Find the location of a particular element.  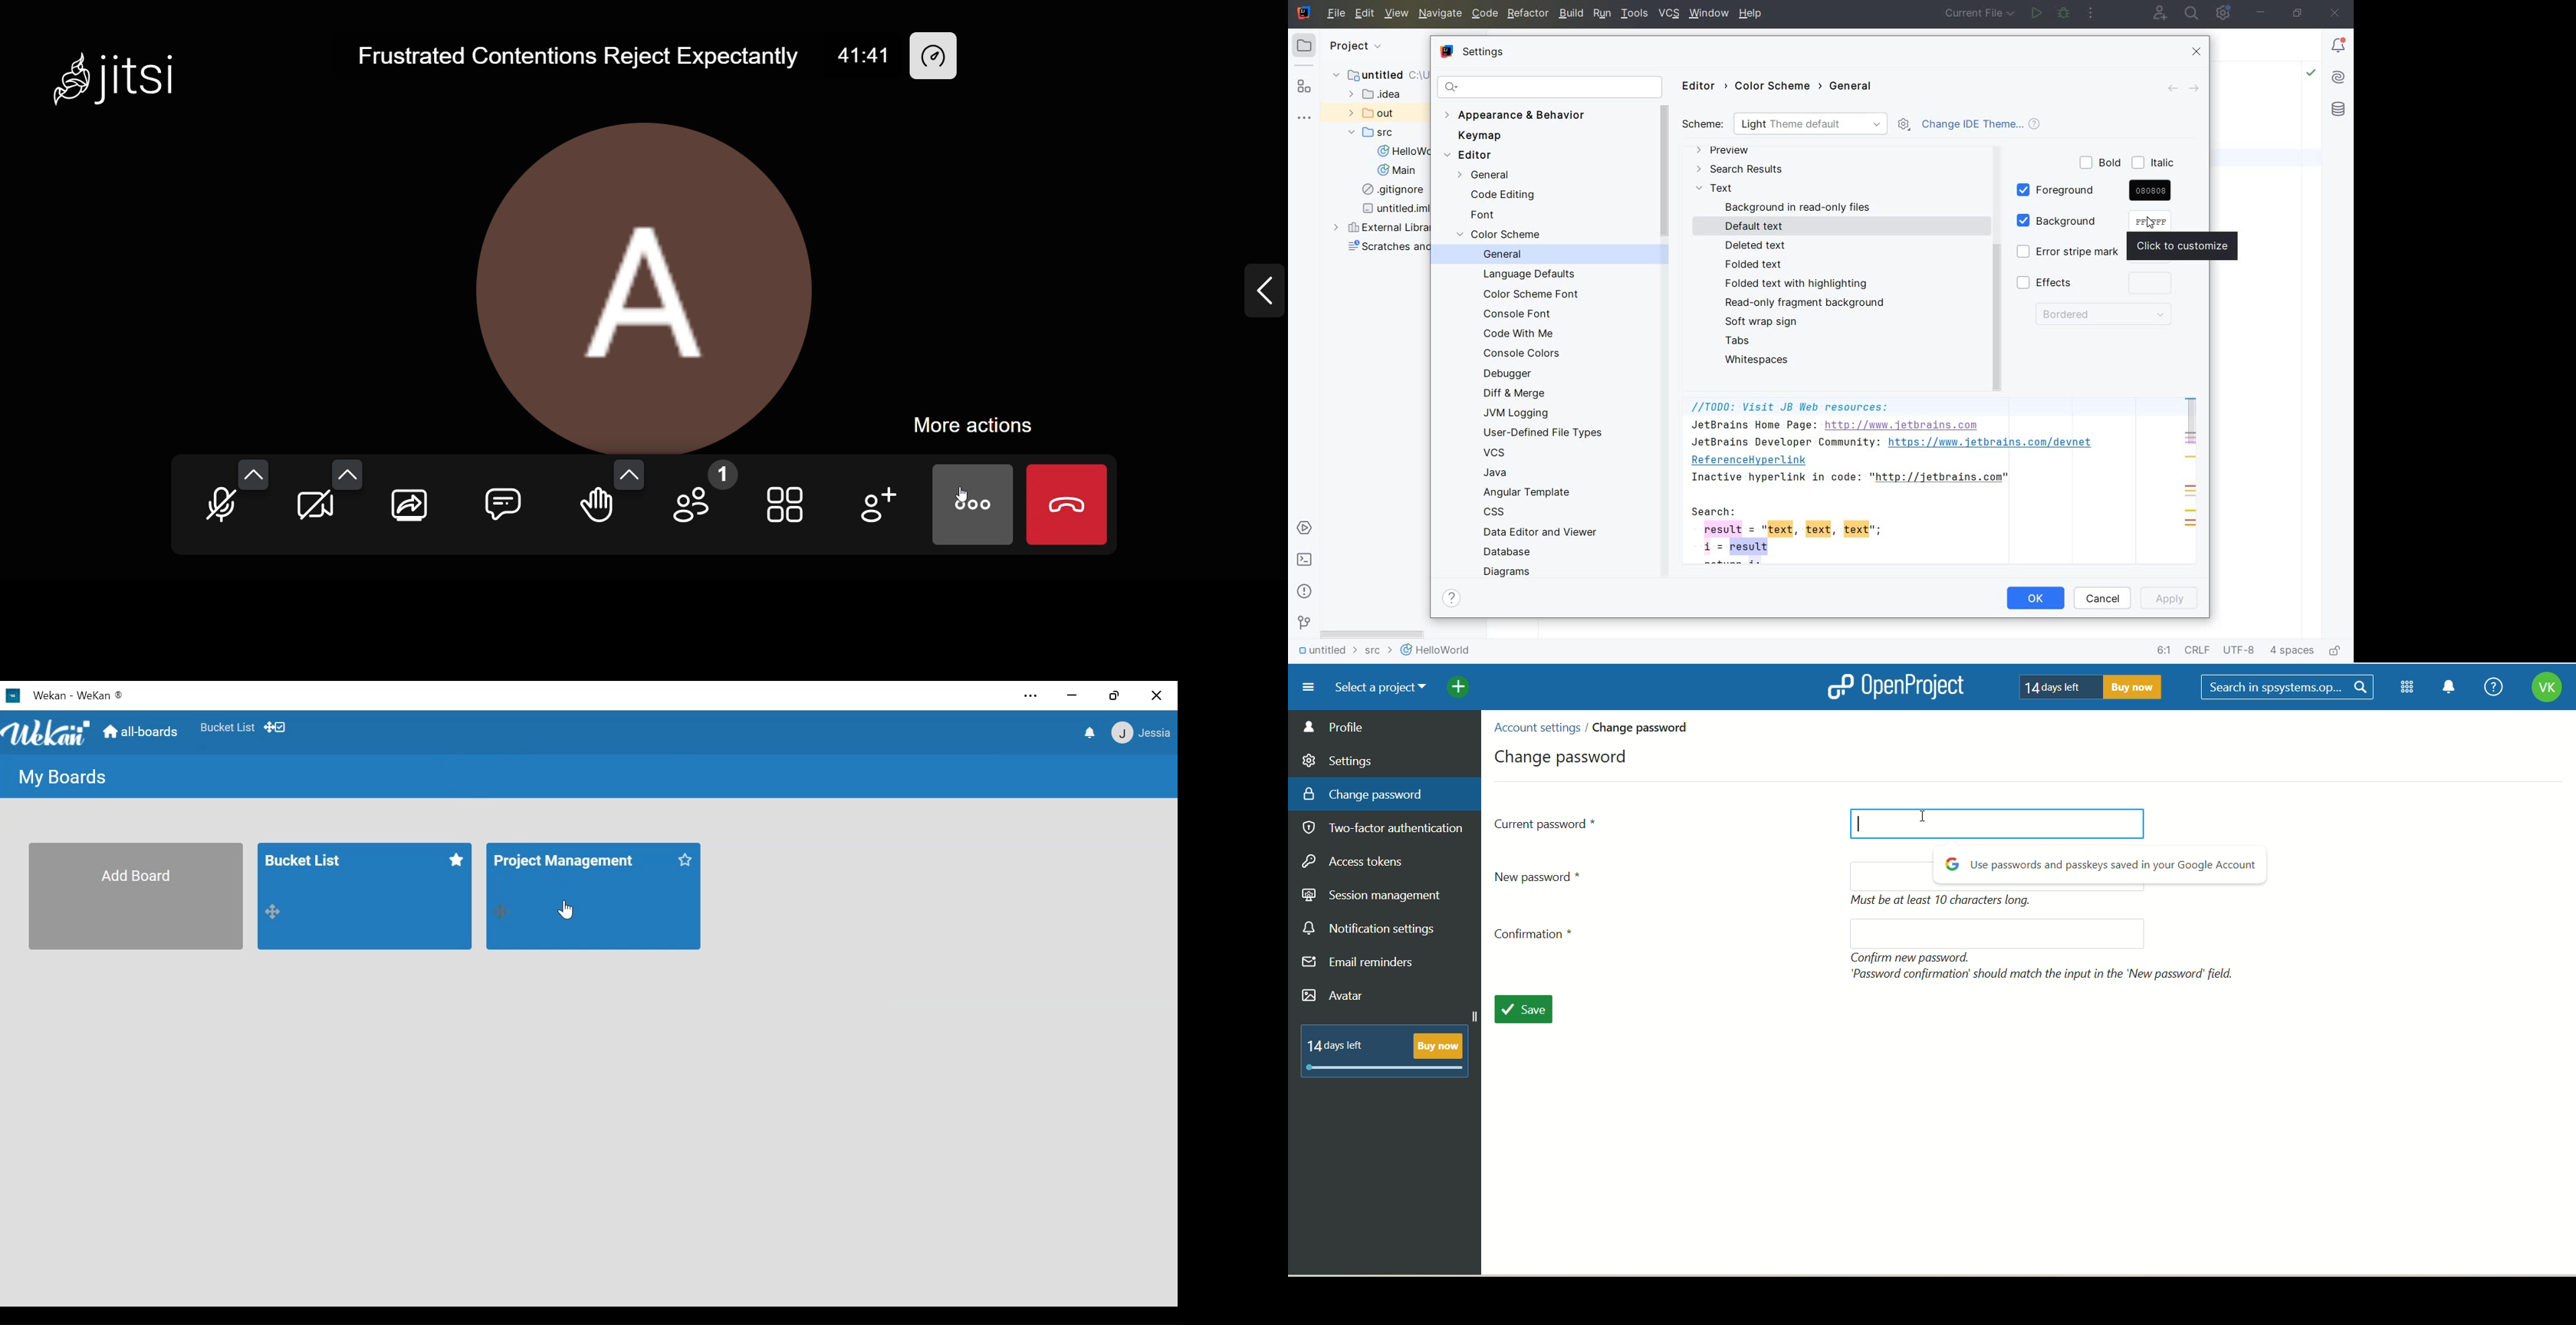

problems is located at coordinates (1304, 591).